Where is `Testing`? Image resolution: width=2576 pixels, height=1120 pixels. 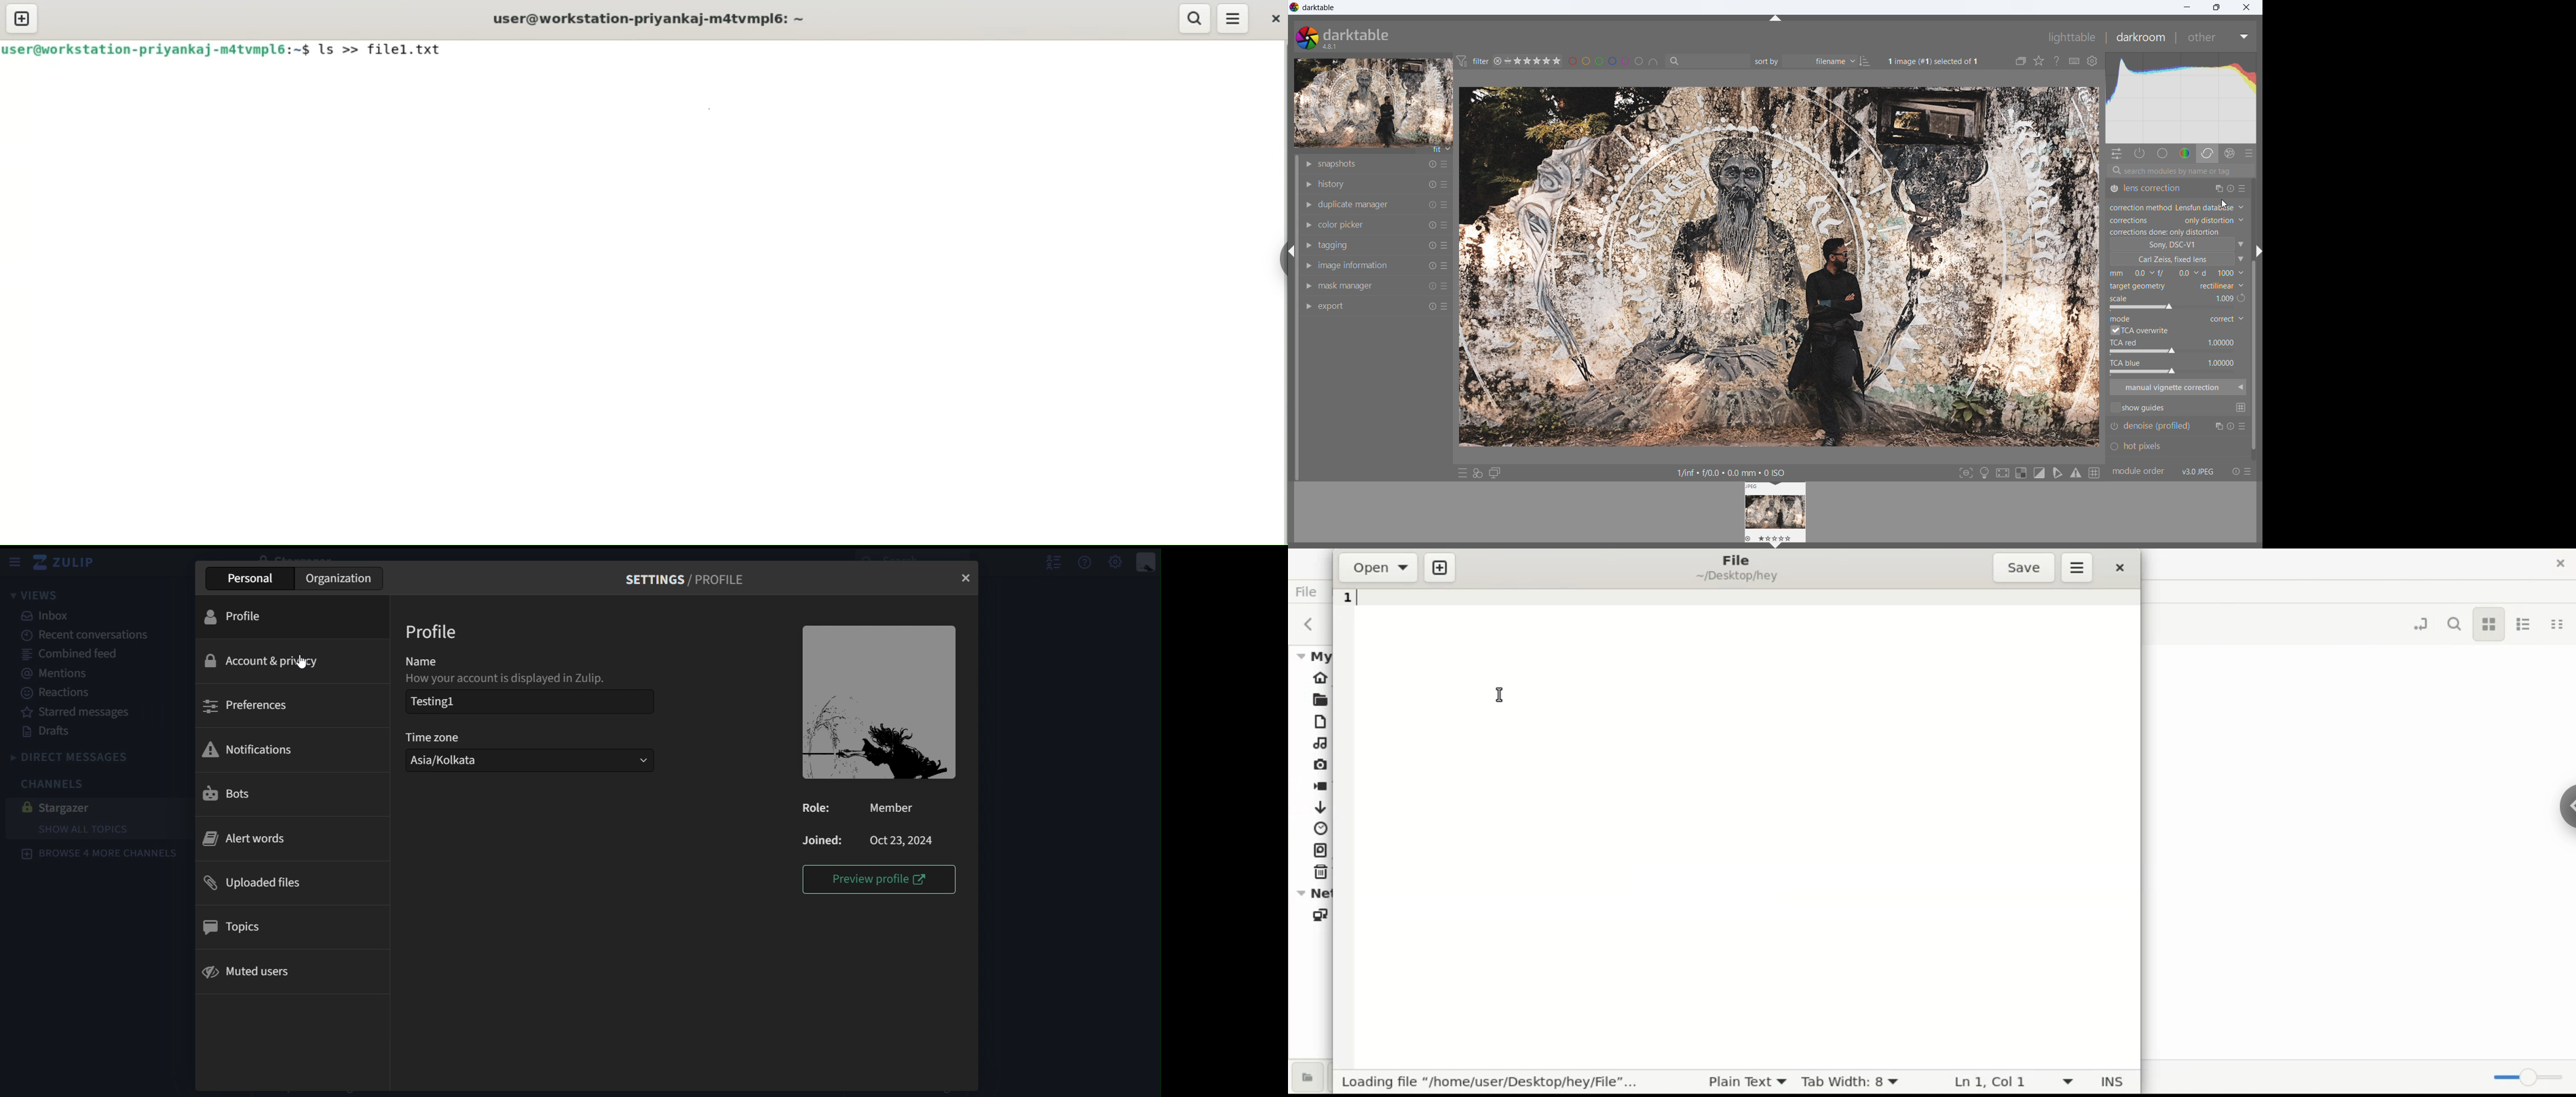
Testing is located at coordinates (439, 703).